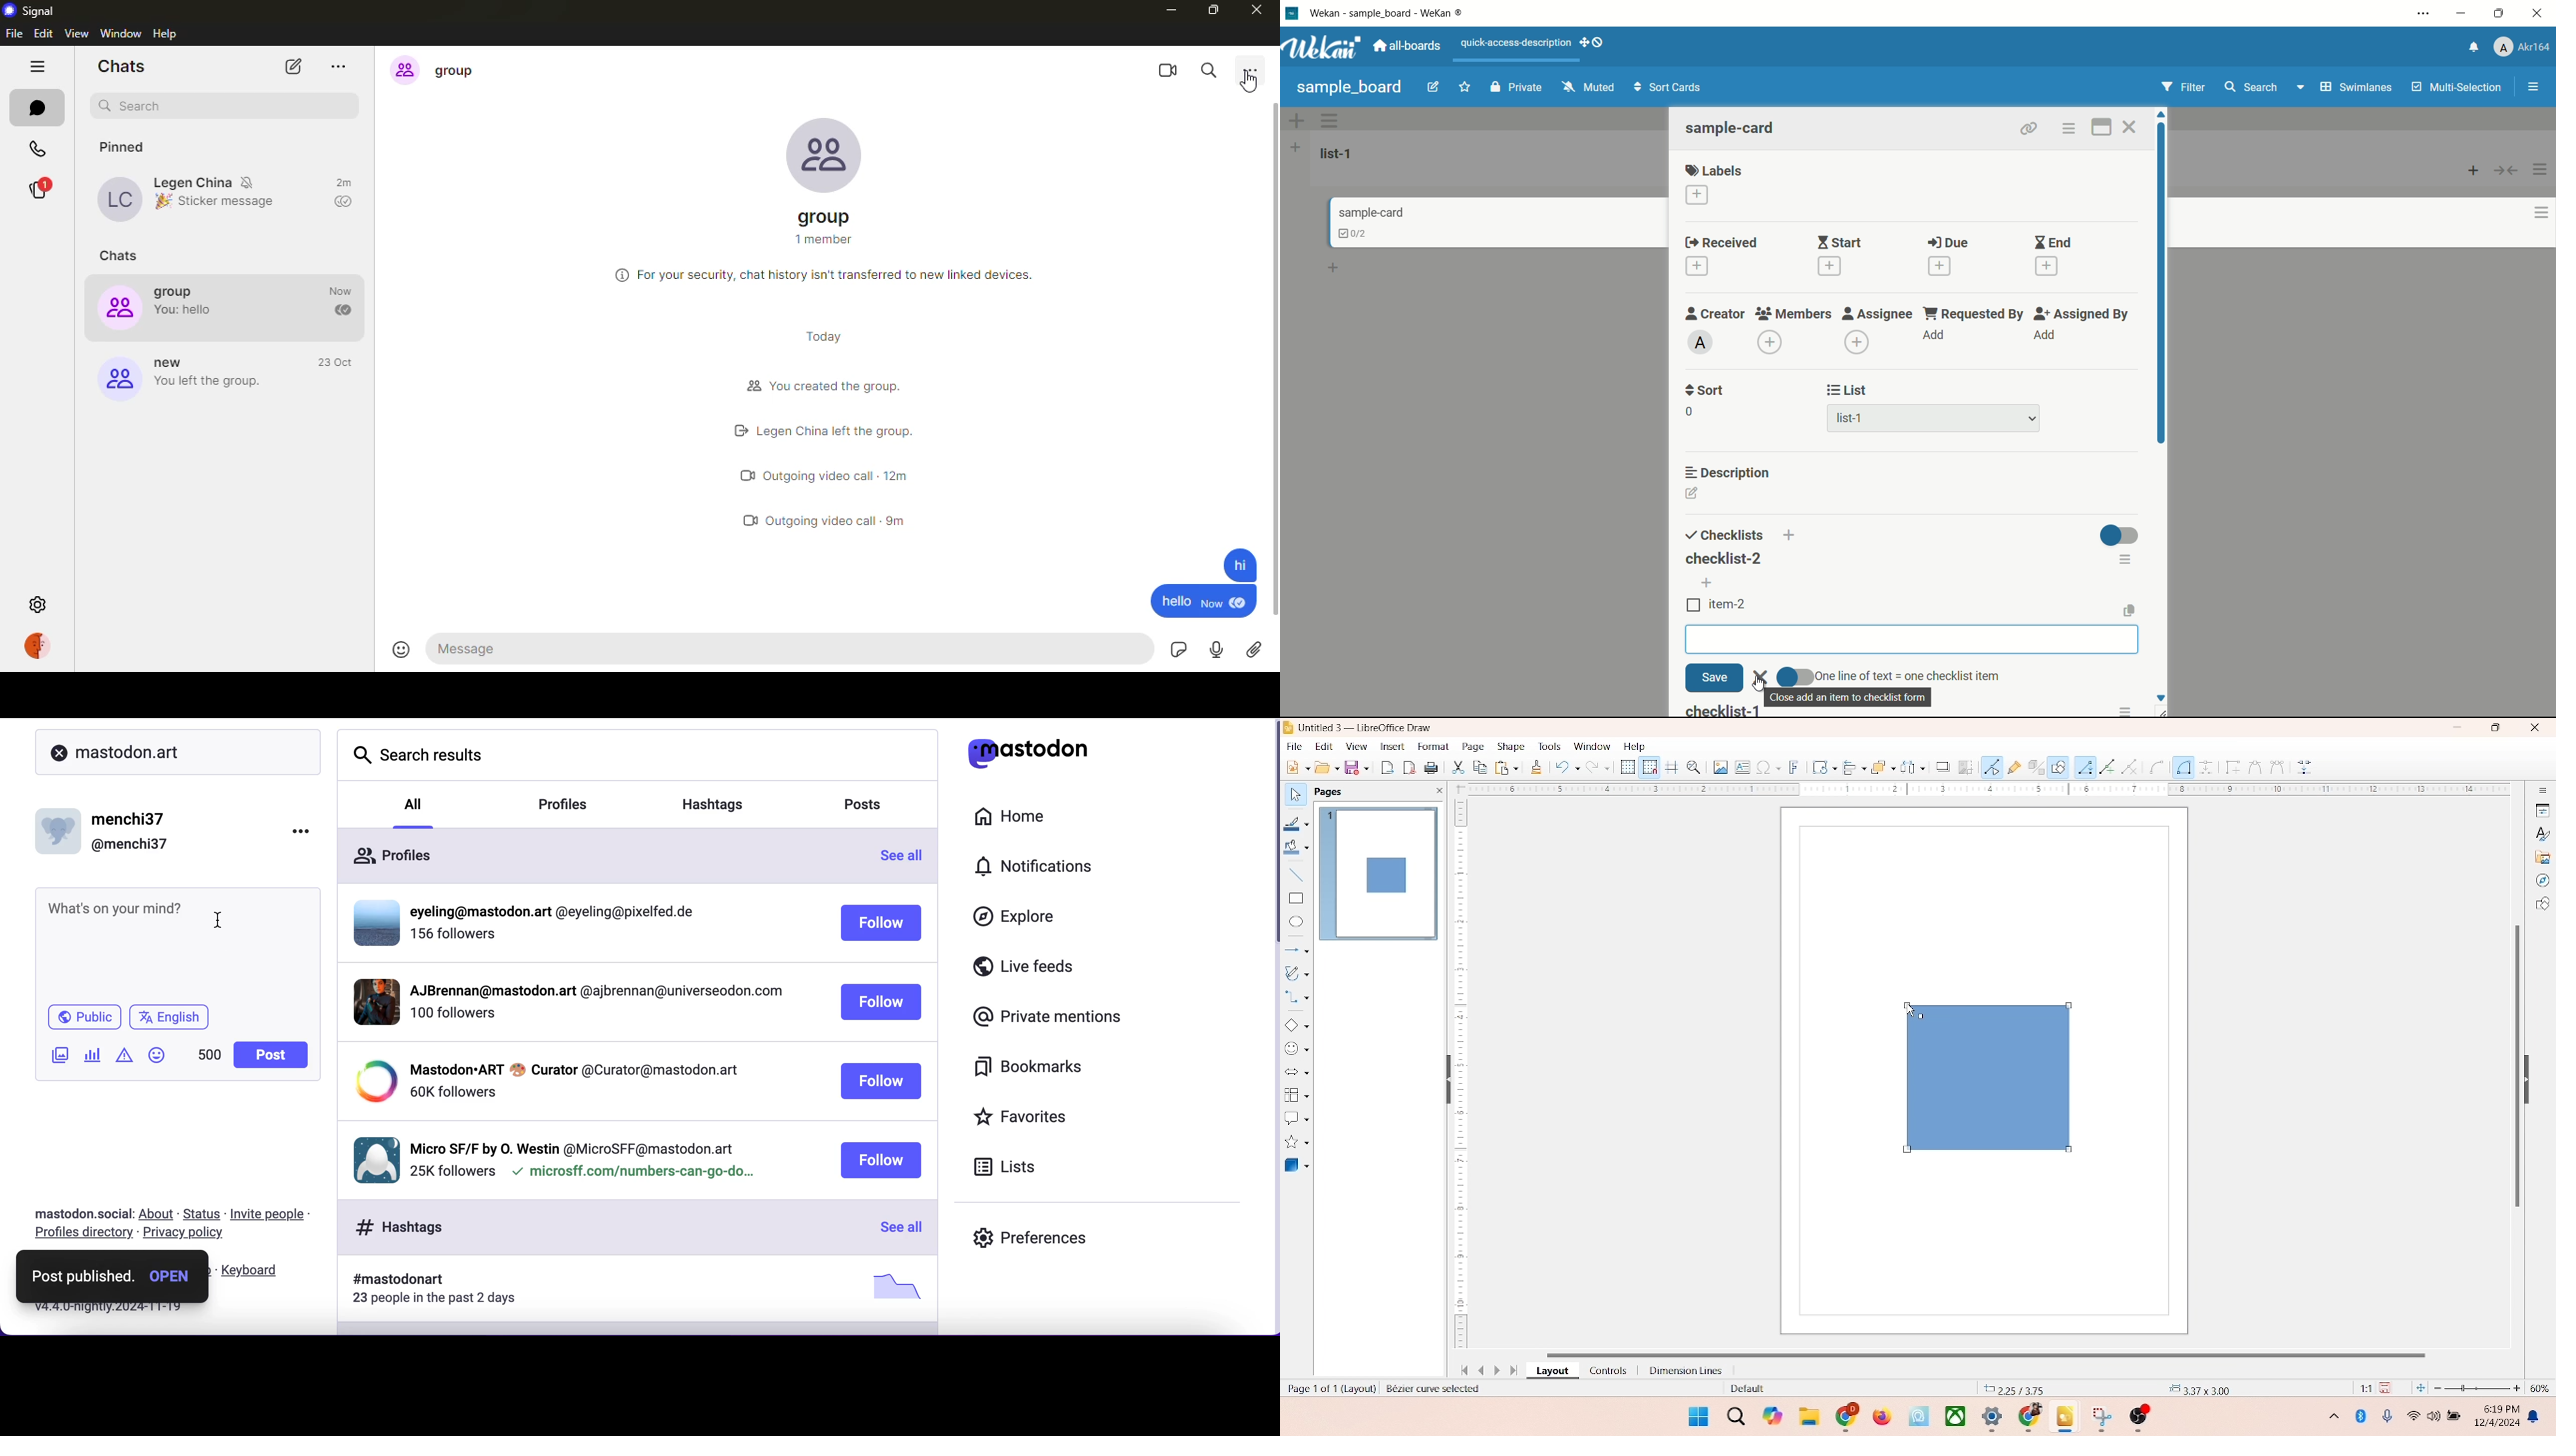 Image resolution: width=2576 pixels, height=1456 pixels. Describe the element at coordinates (1434, 88) in the screenshot. I see `edit` at that location.